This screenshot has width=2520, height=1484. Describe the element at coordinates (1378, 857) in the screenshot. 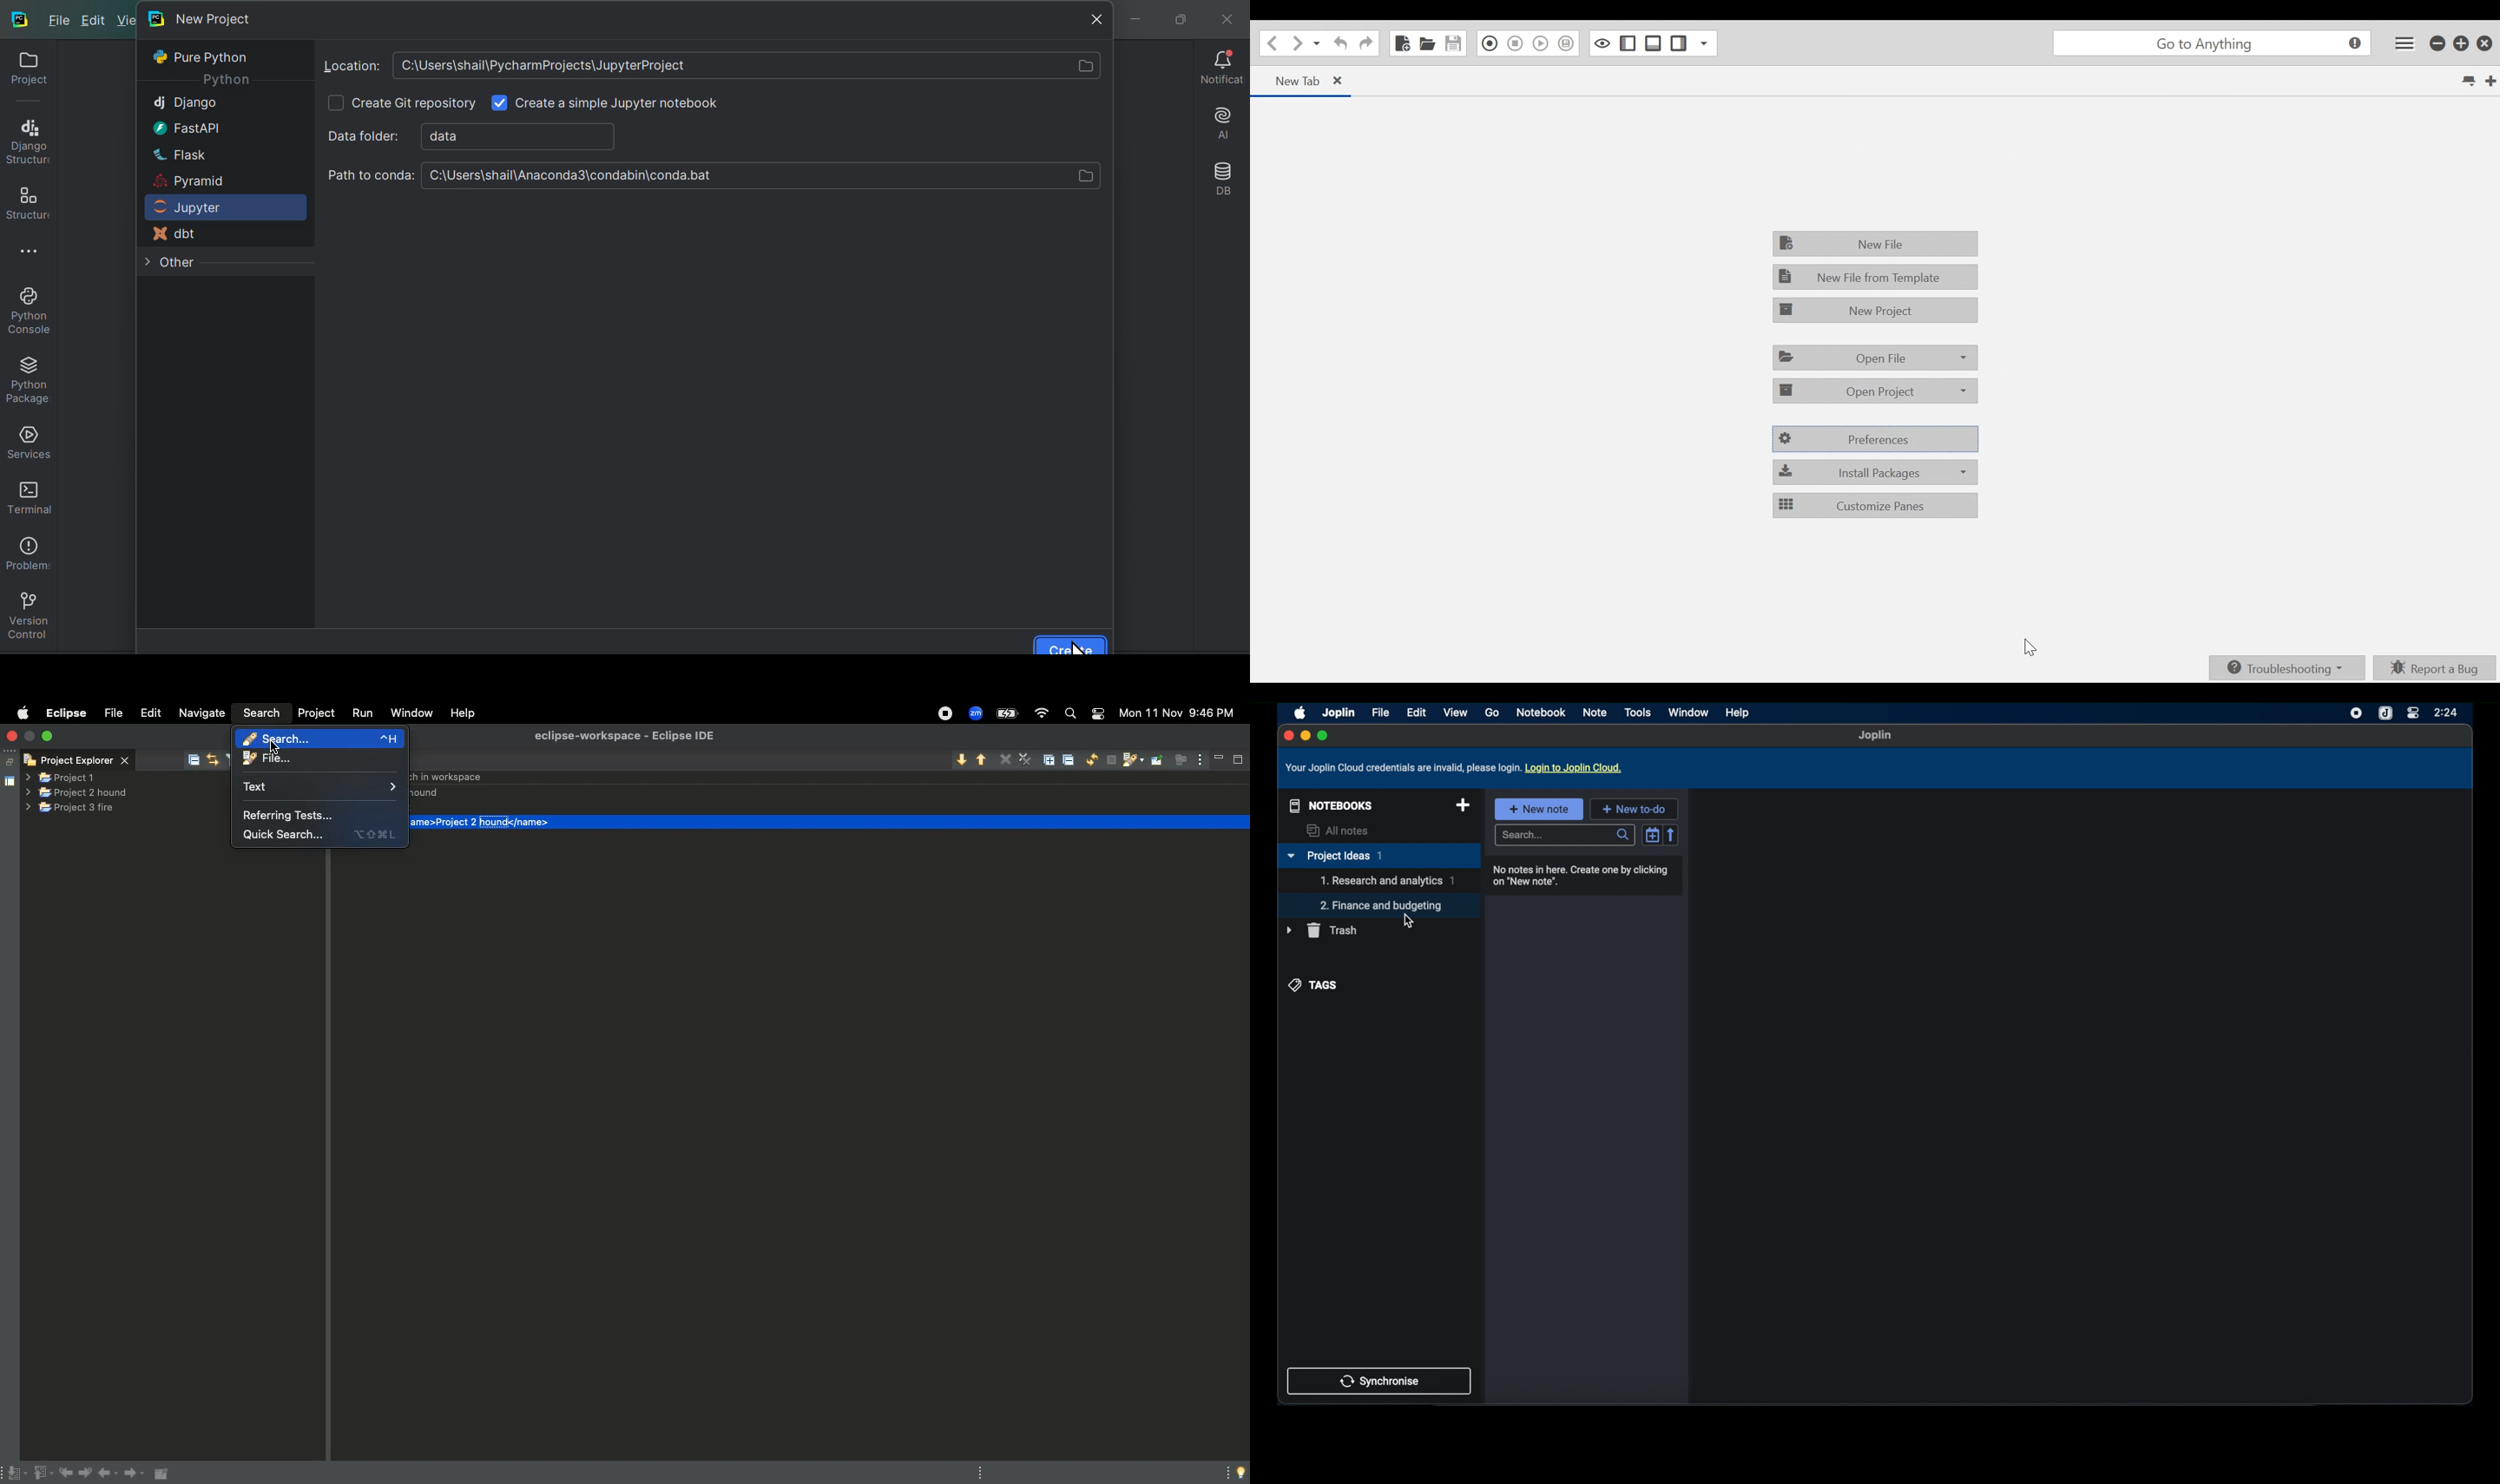

I see `project ideas 1` at that location.